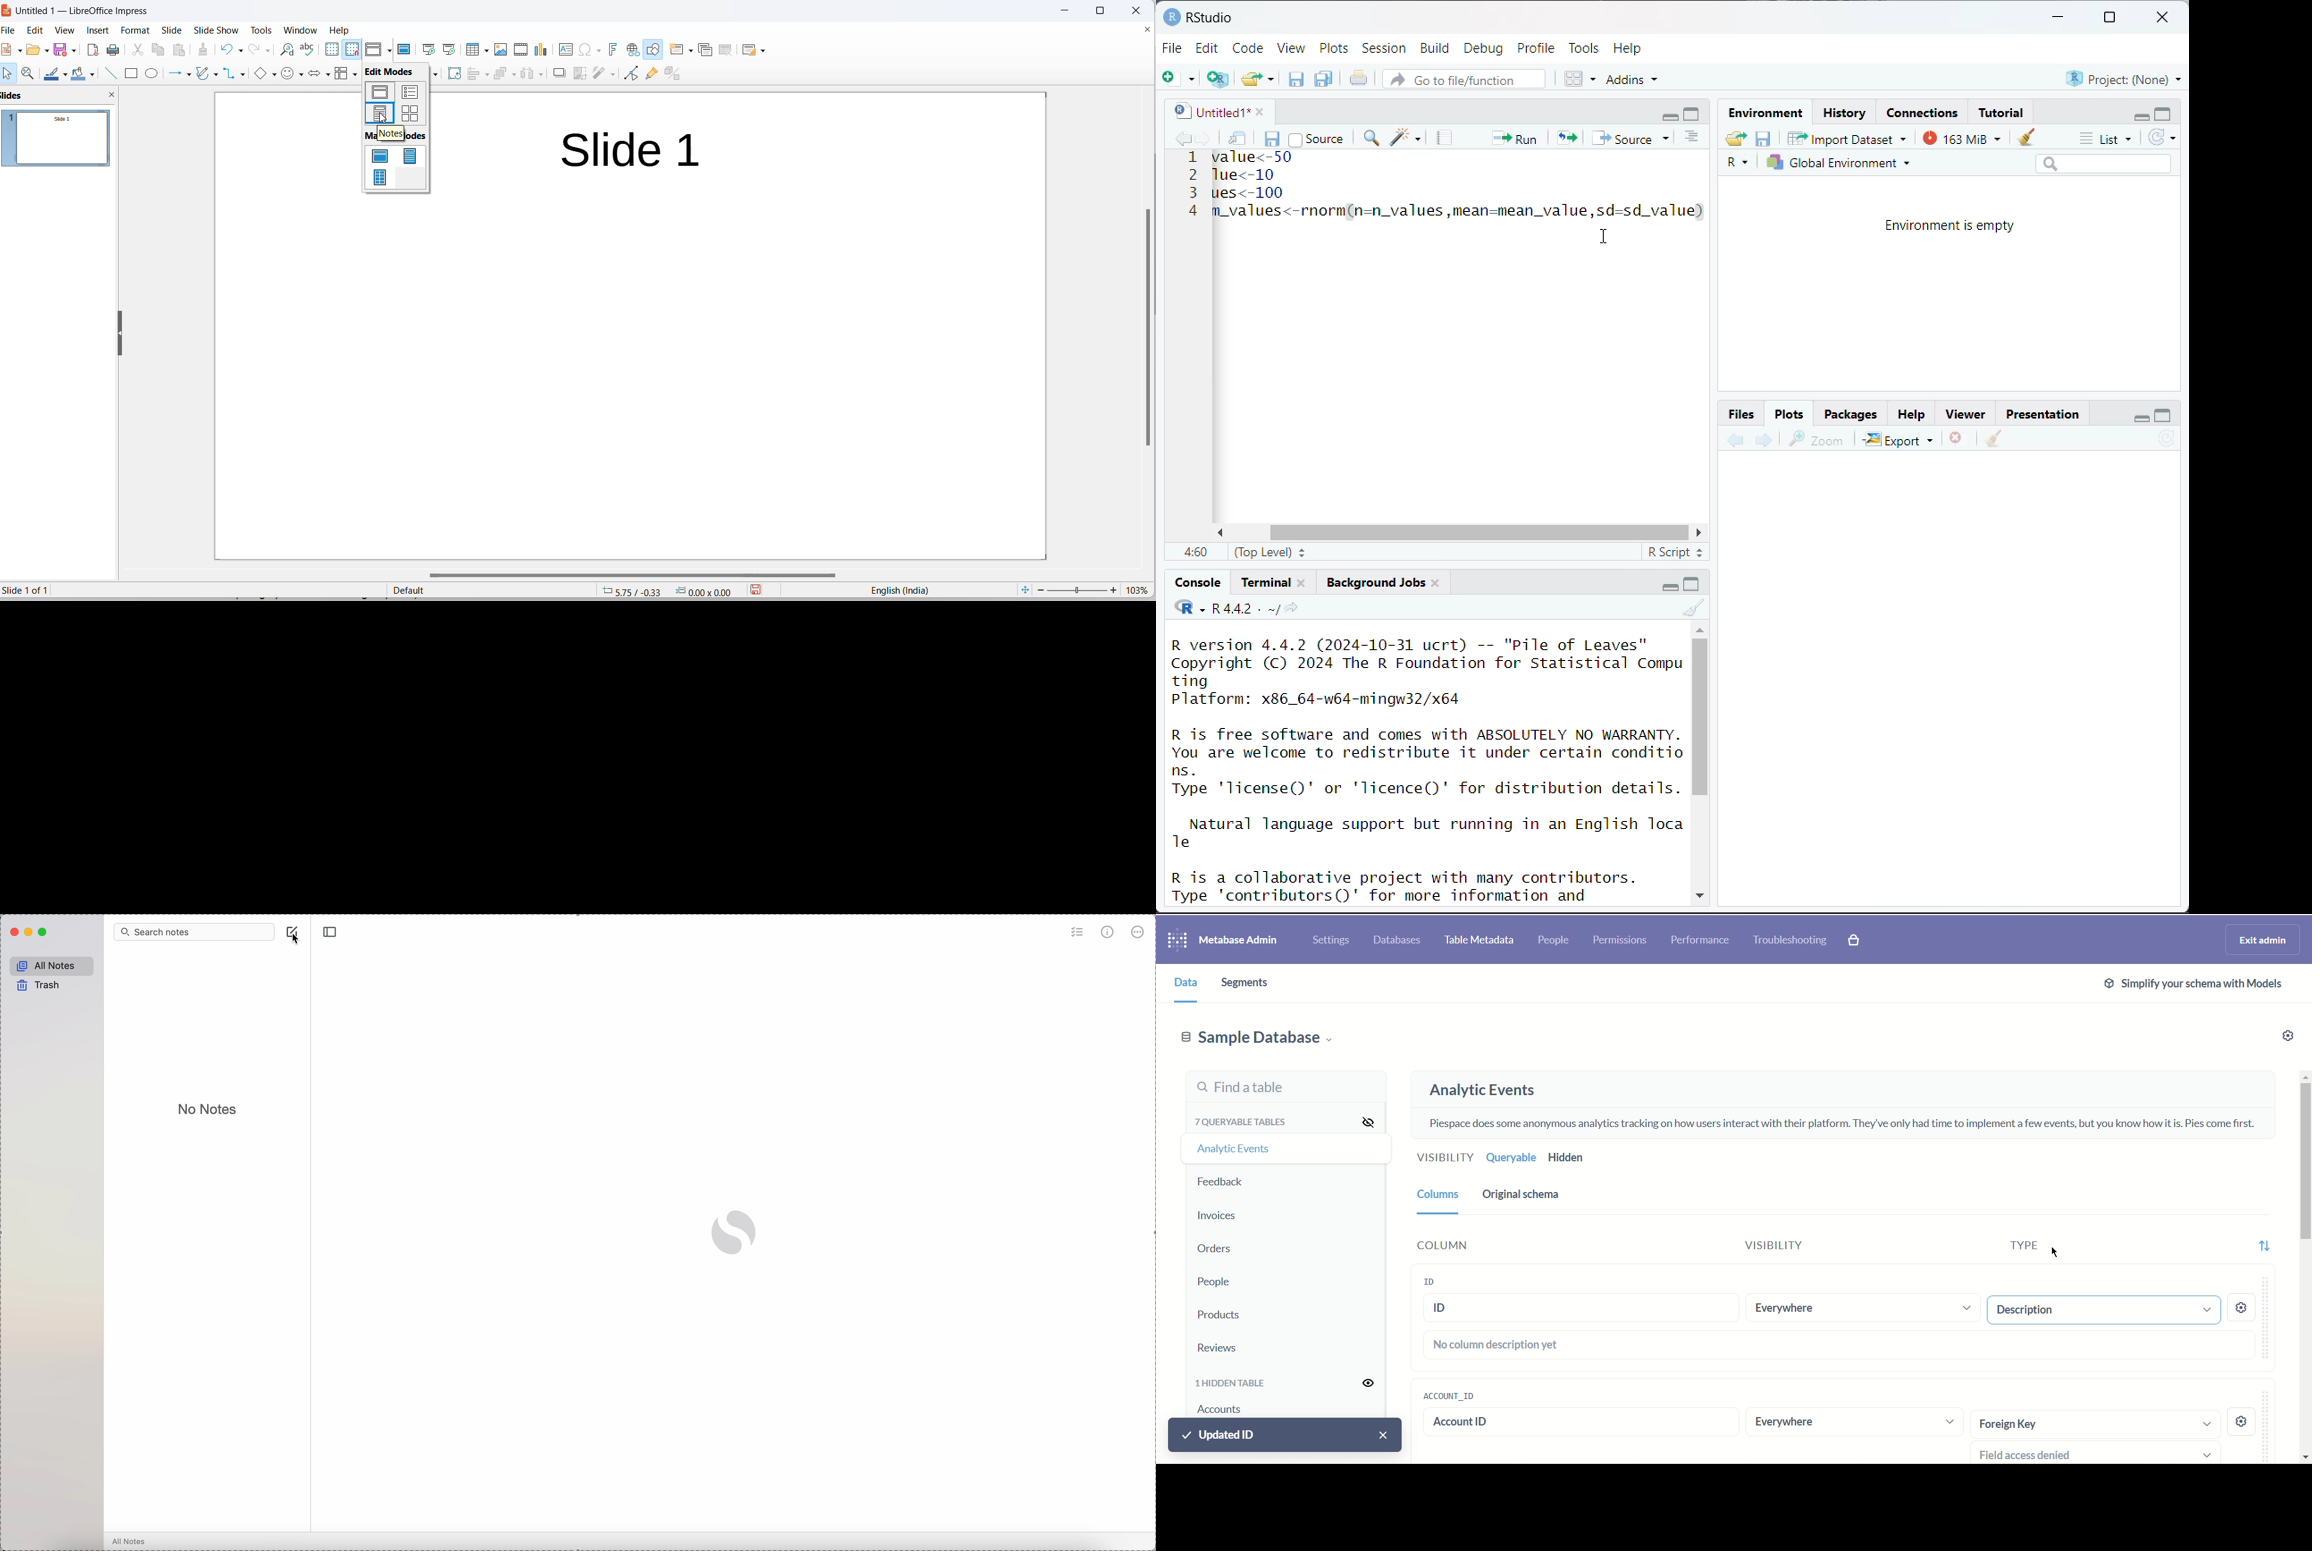 This screenshot has height=1568, width=2324. I want to click on Build, so click(1438, 48).